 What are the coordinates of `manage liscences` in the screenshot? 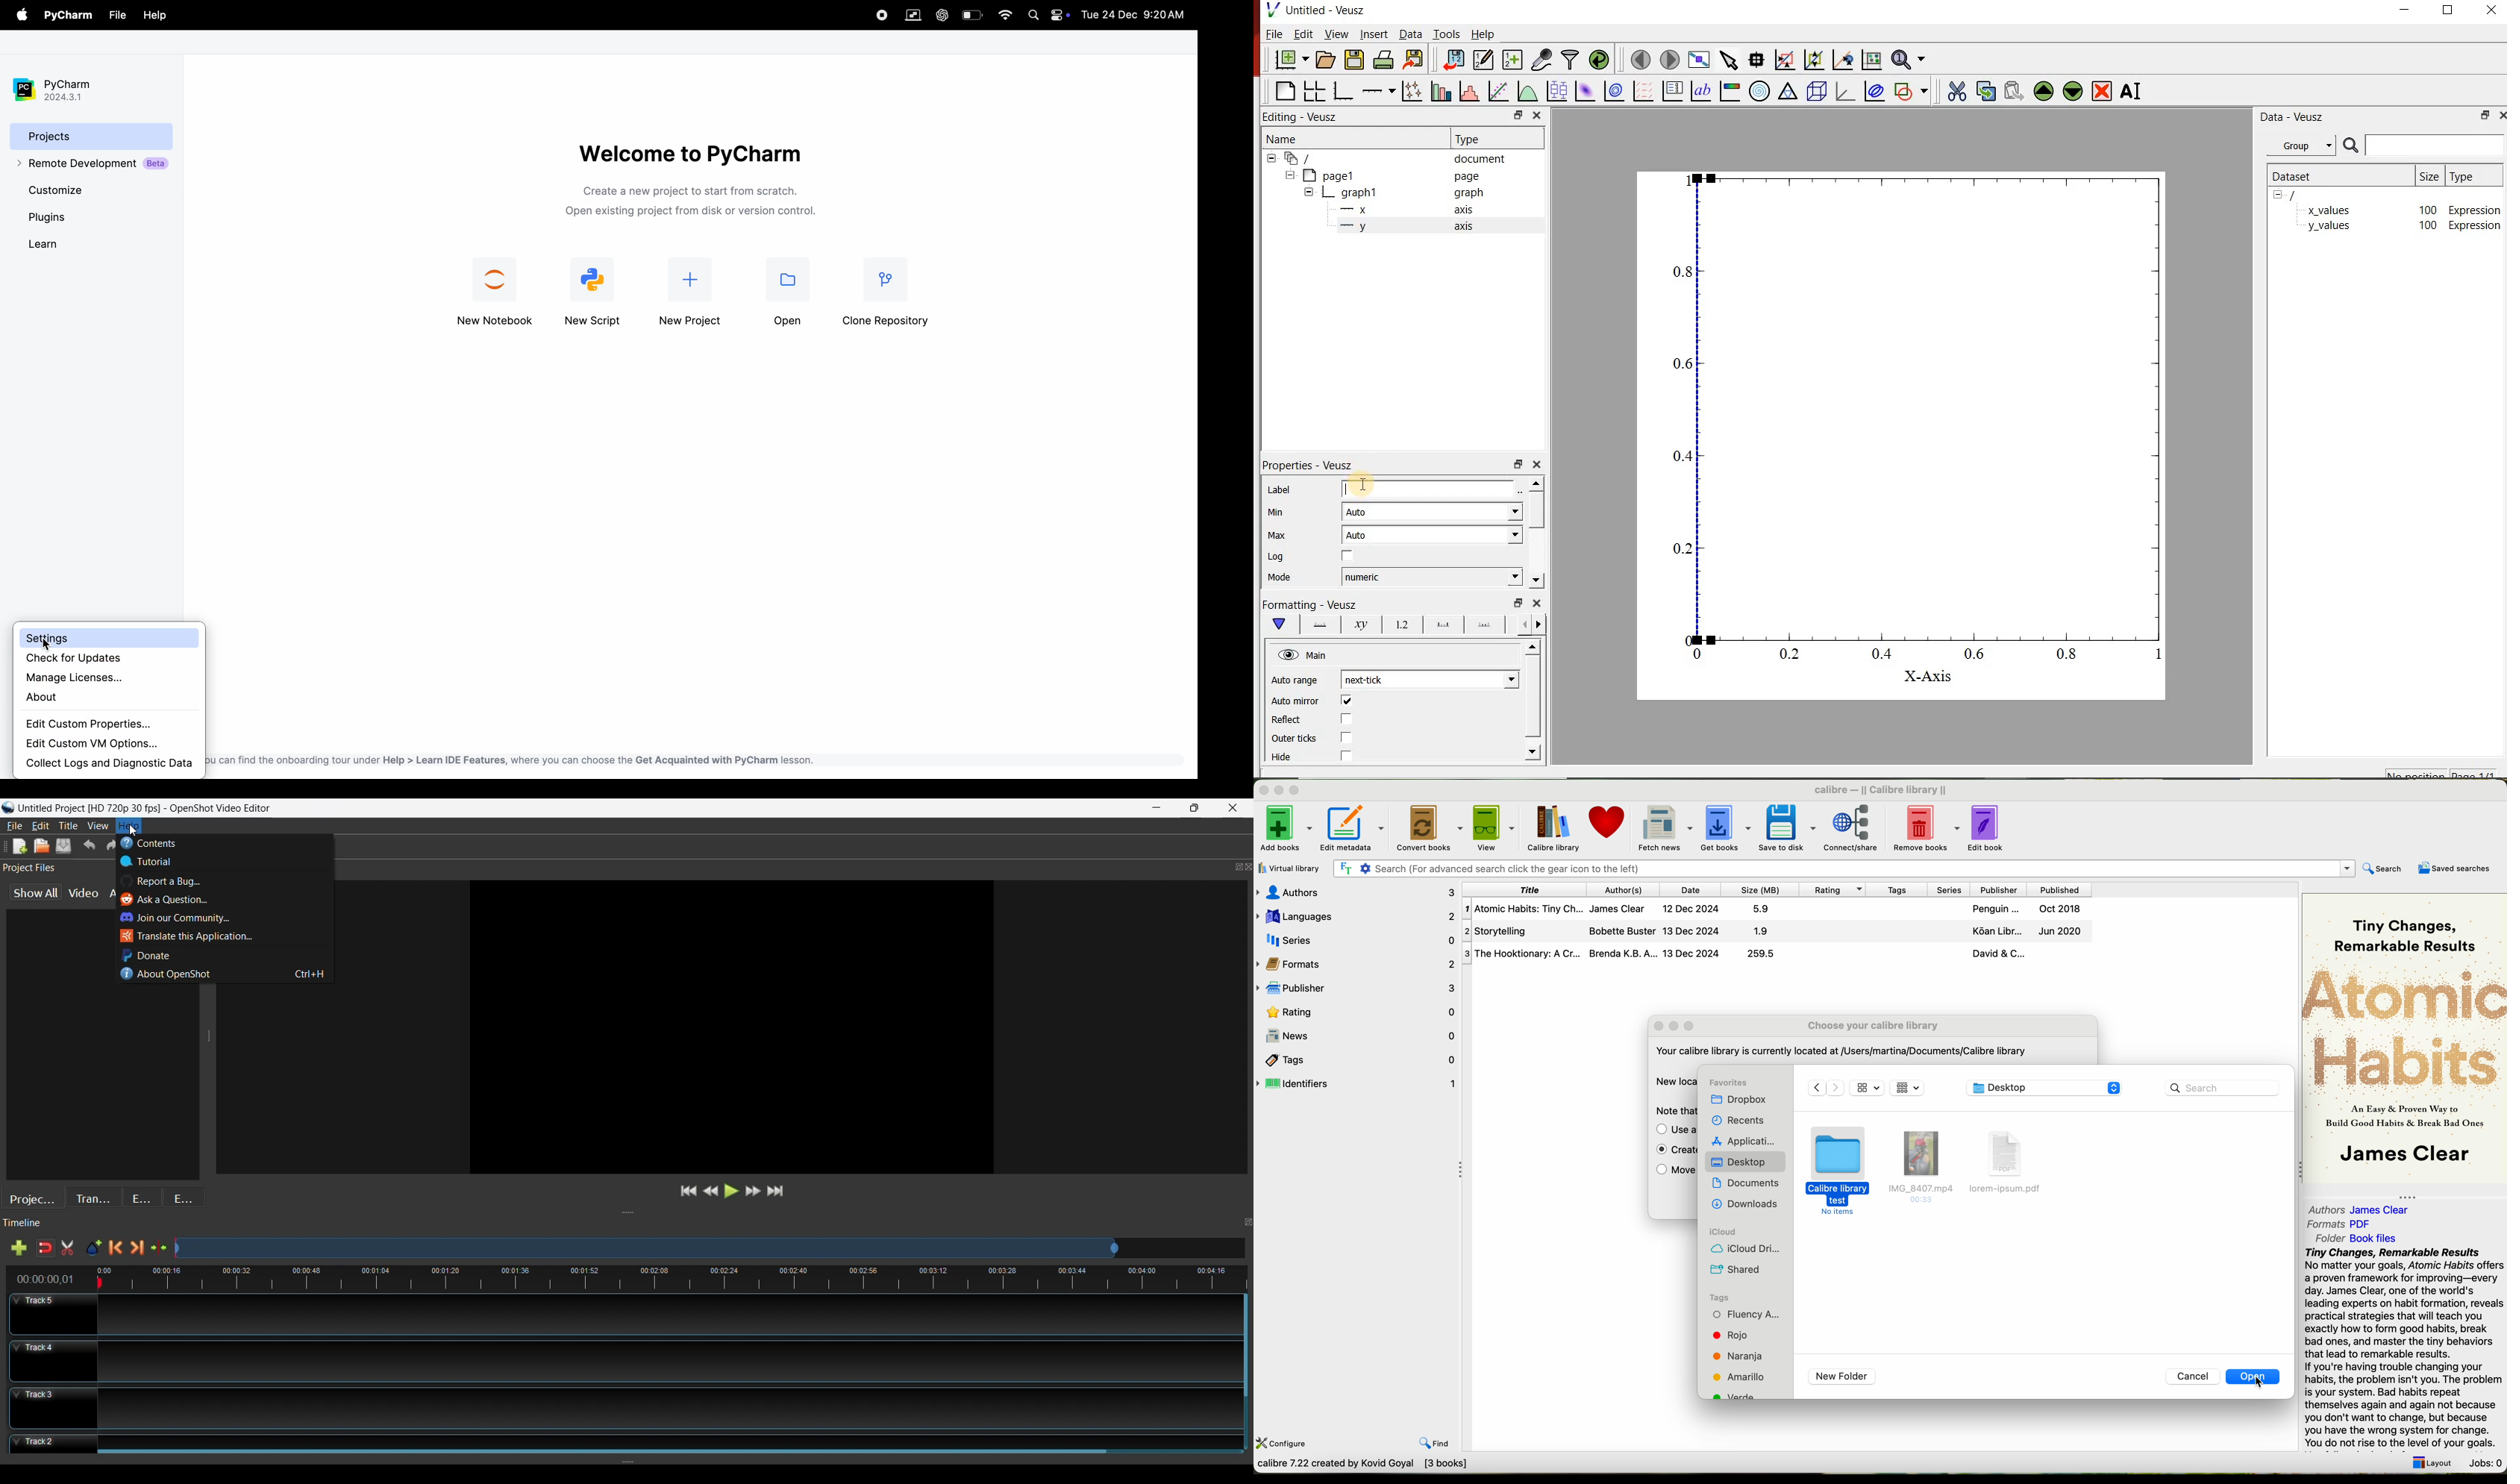 It's located at (107, 676).